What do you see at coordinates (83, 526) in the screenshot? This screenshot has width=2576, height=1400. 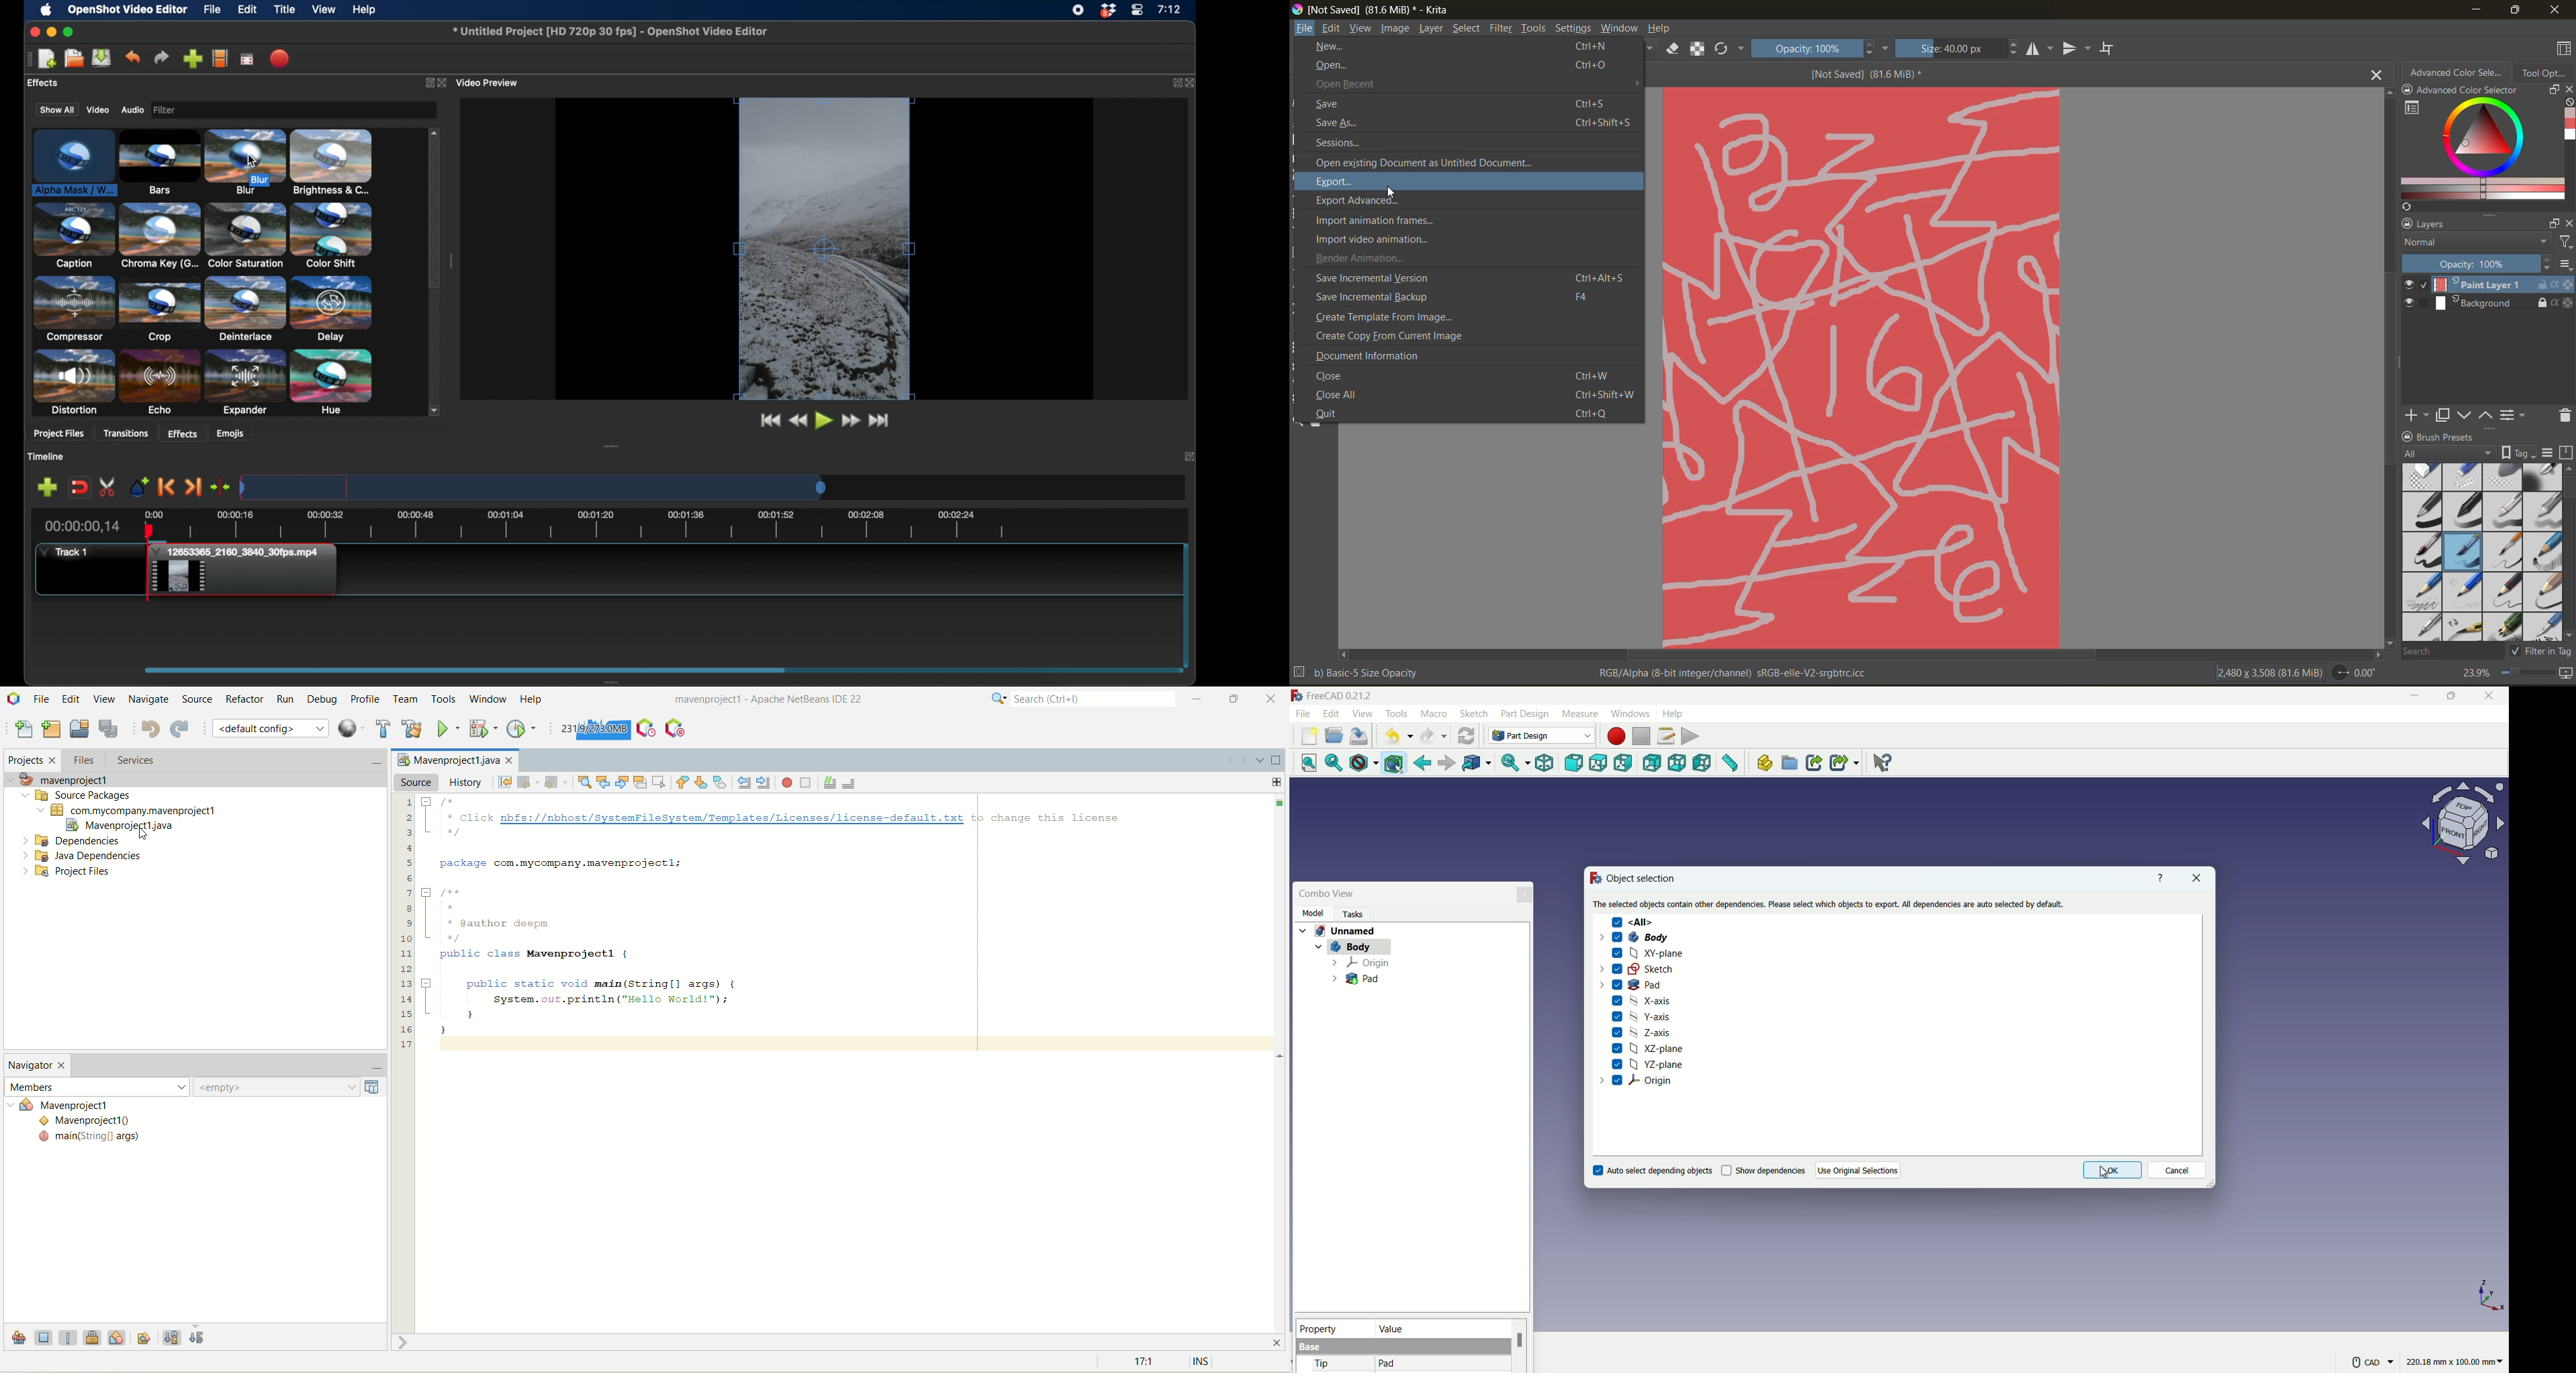 I see `current time indicator` at bounding box center [83, 526].